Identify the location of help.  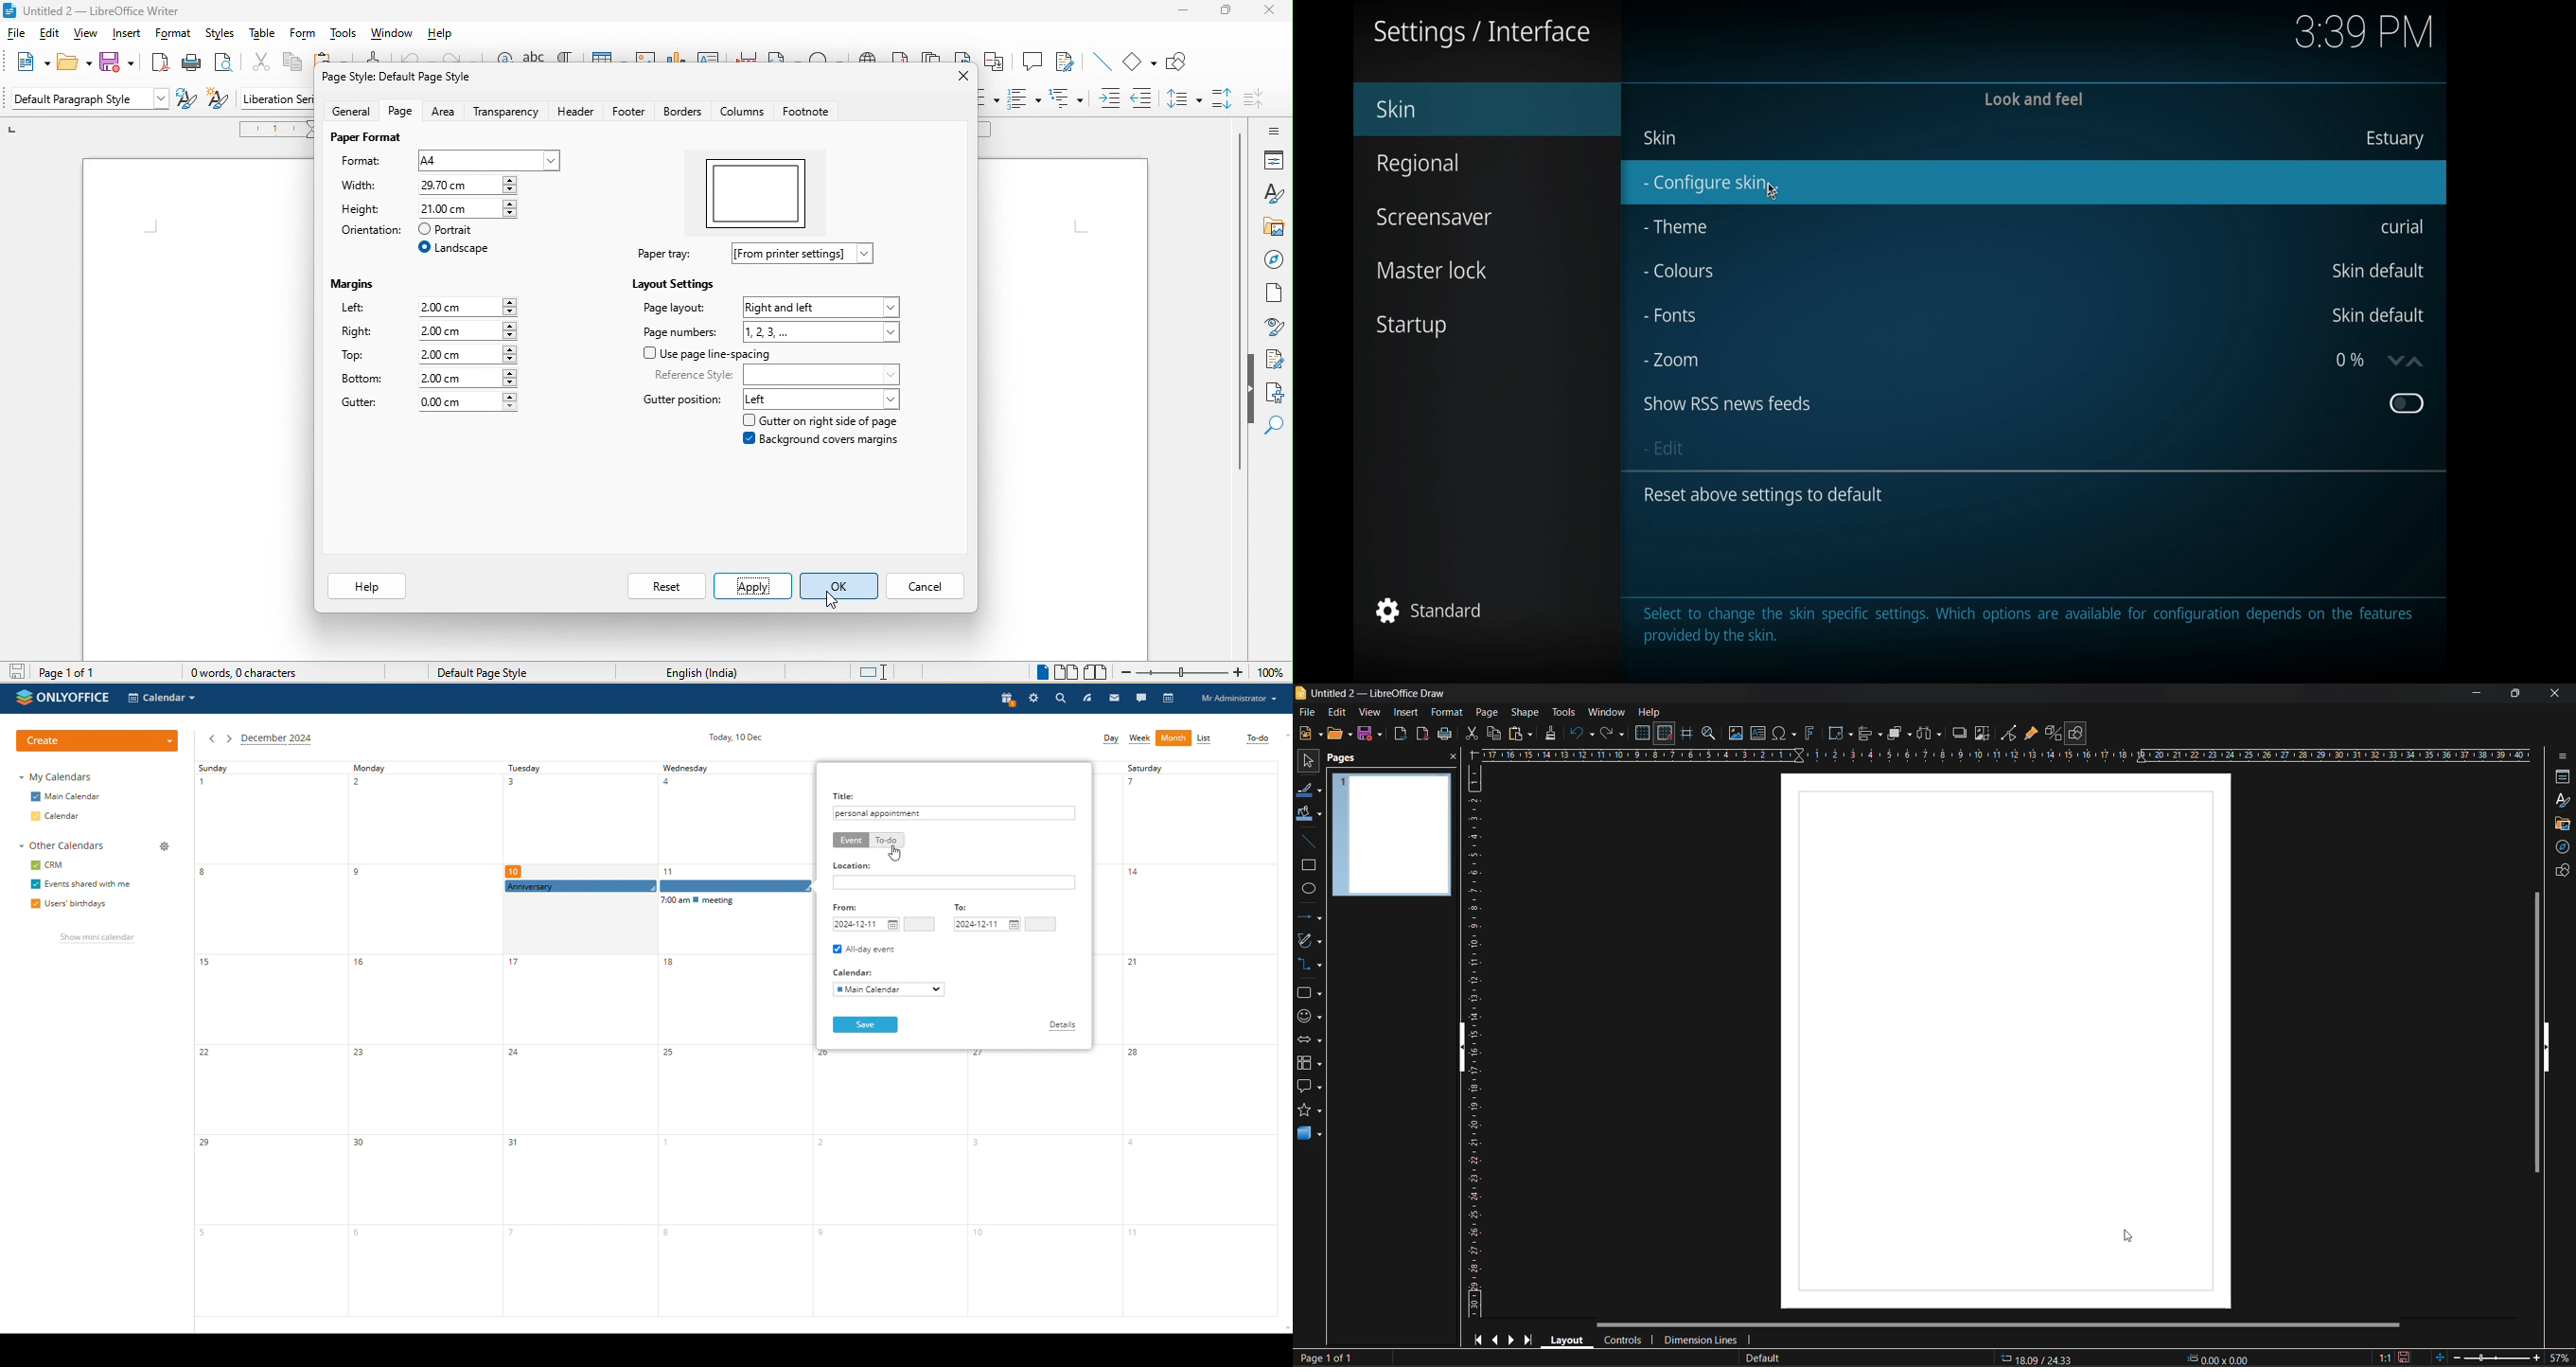
(1650, 712).